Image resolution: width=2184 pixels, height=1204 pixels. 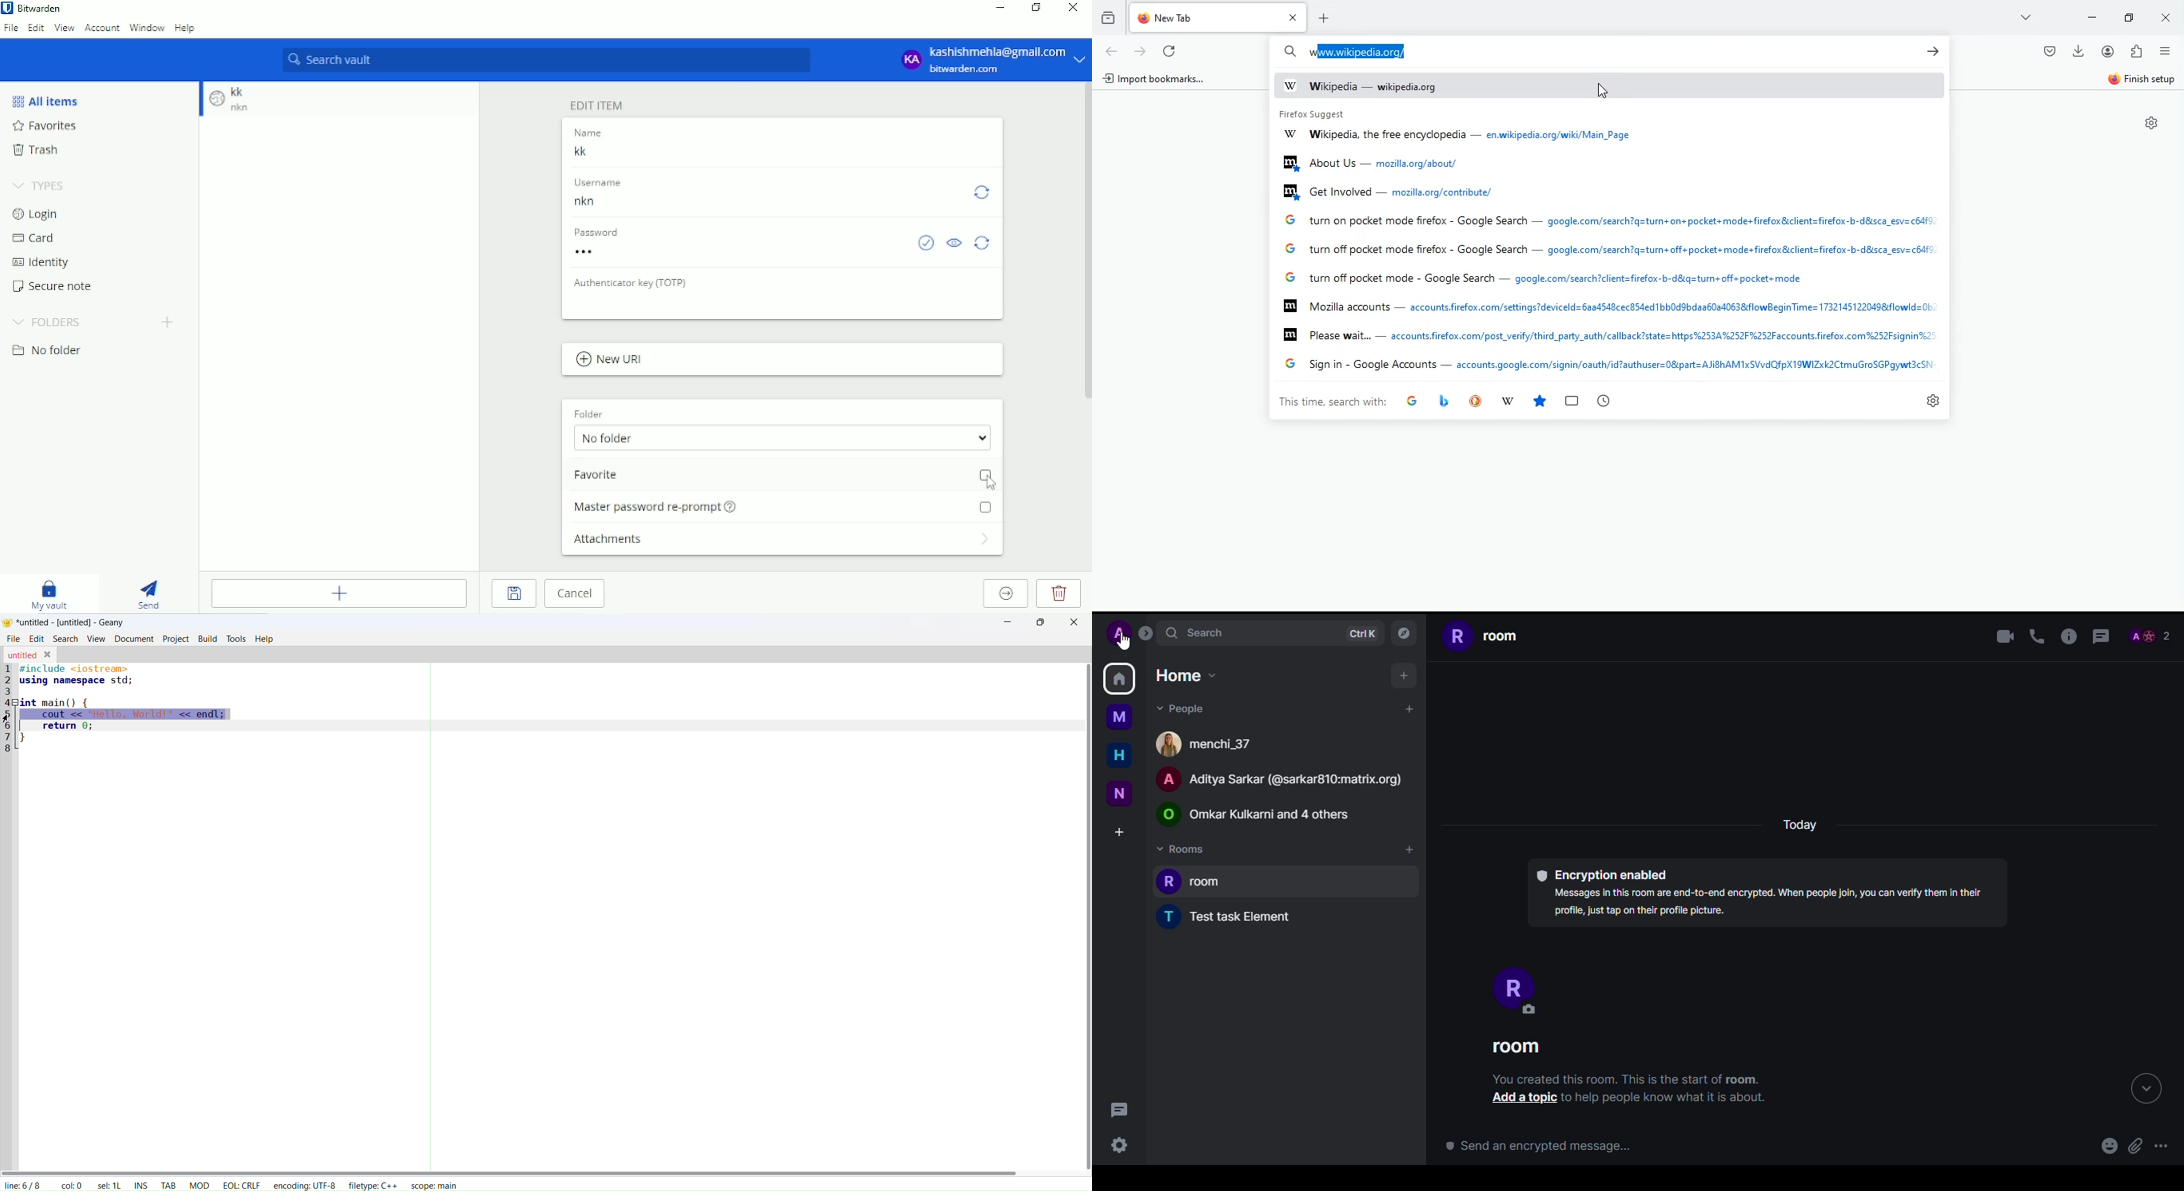 I want to click on room, so click(x=1483, y=636).